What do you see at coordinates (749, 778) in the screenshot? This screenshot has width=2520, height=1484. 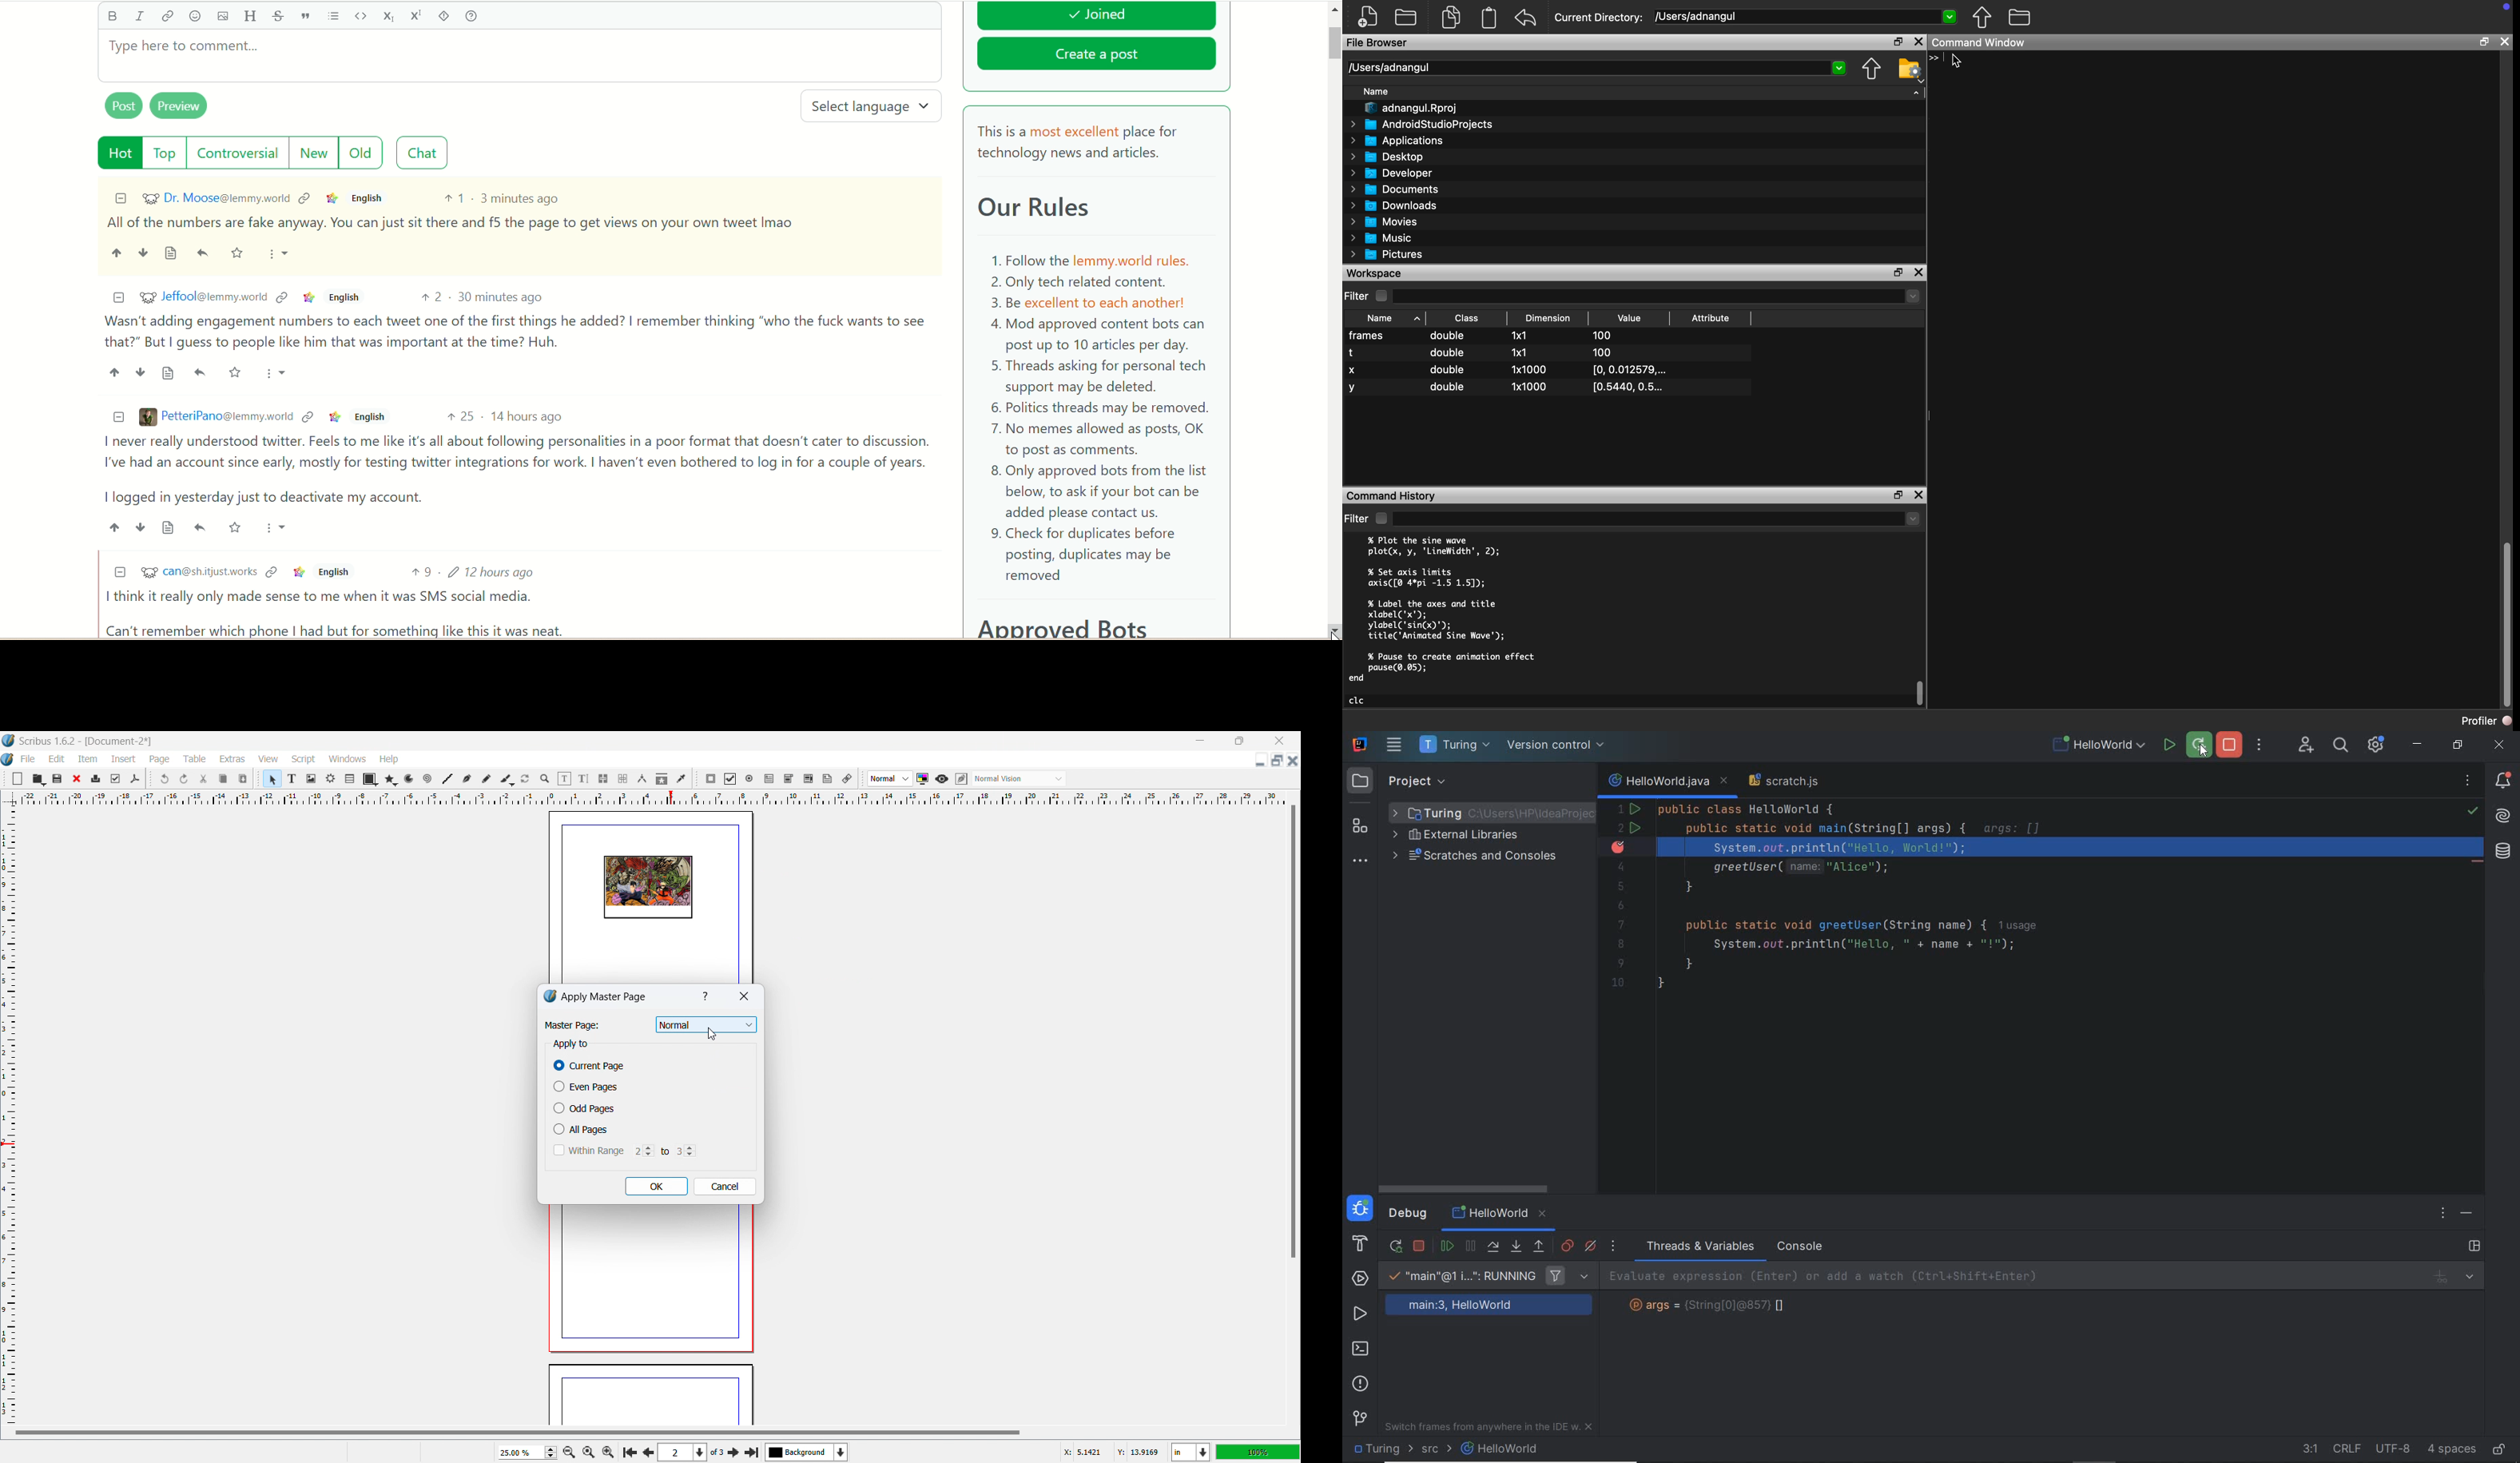 I see `pdf radio button` at bounding box center [749, 778].